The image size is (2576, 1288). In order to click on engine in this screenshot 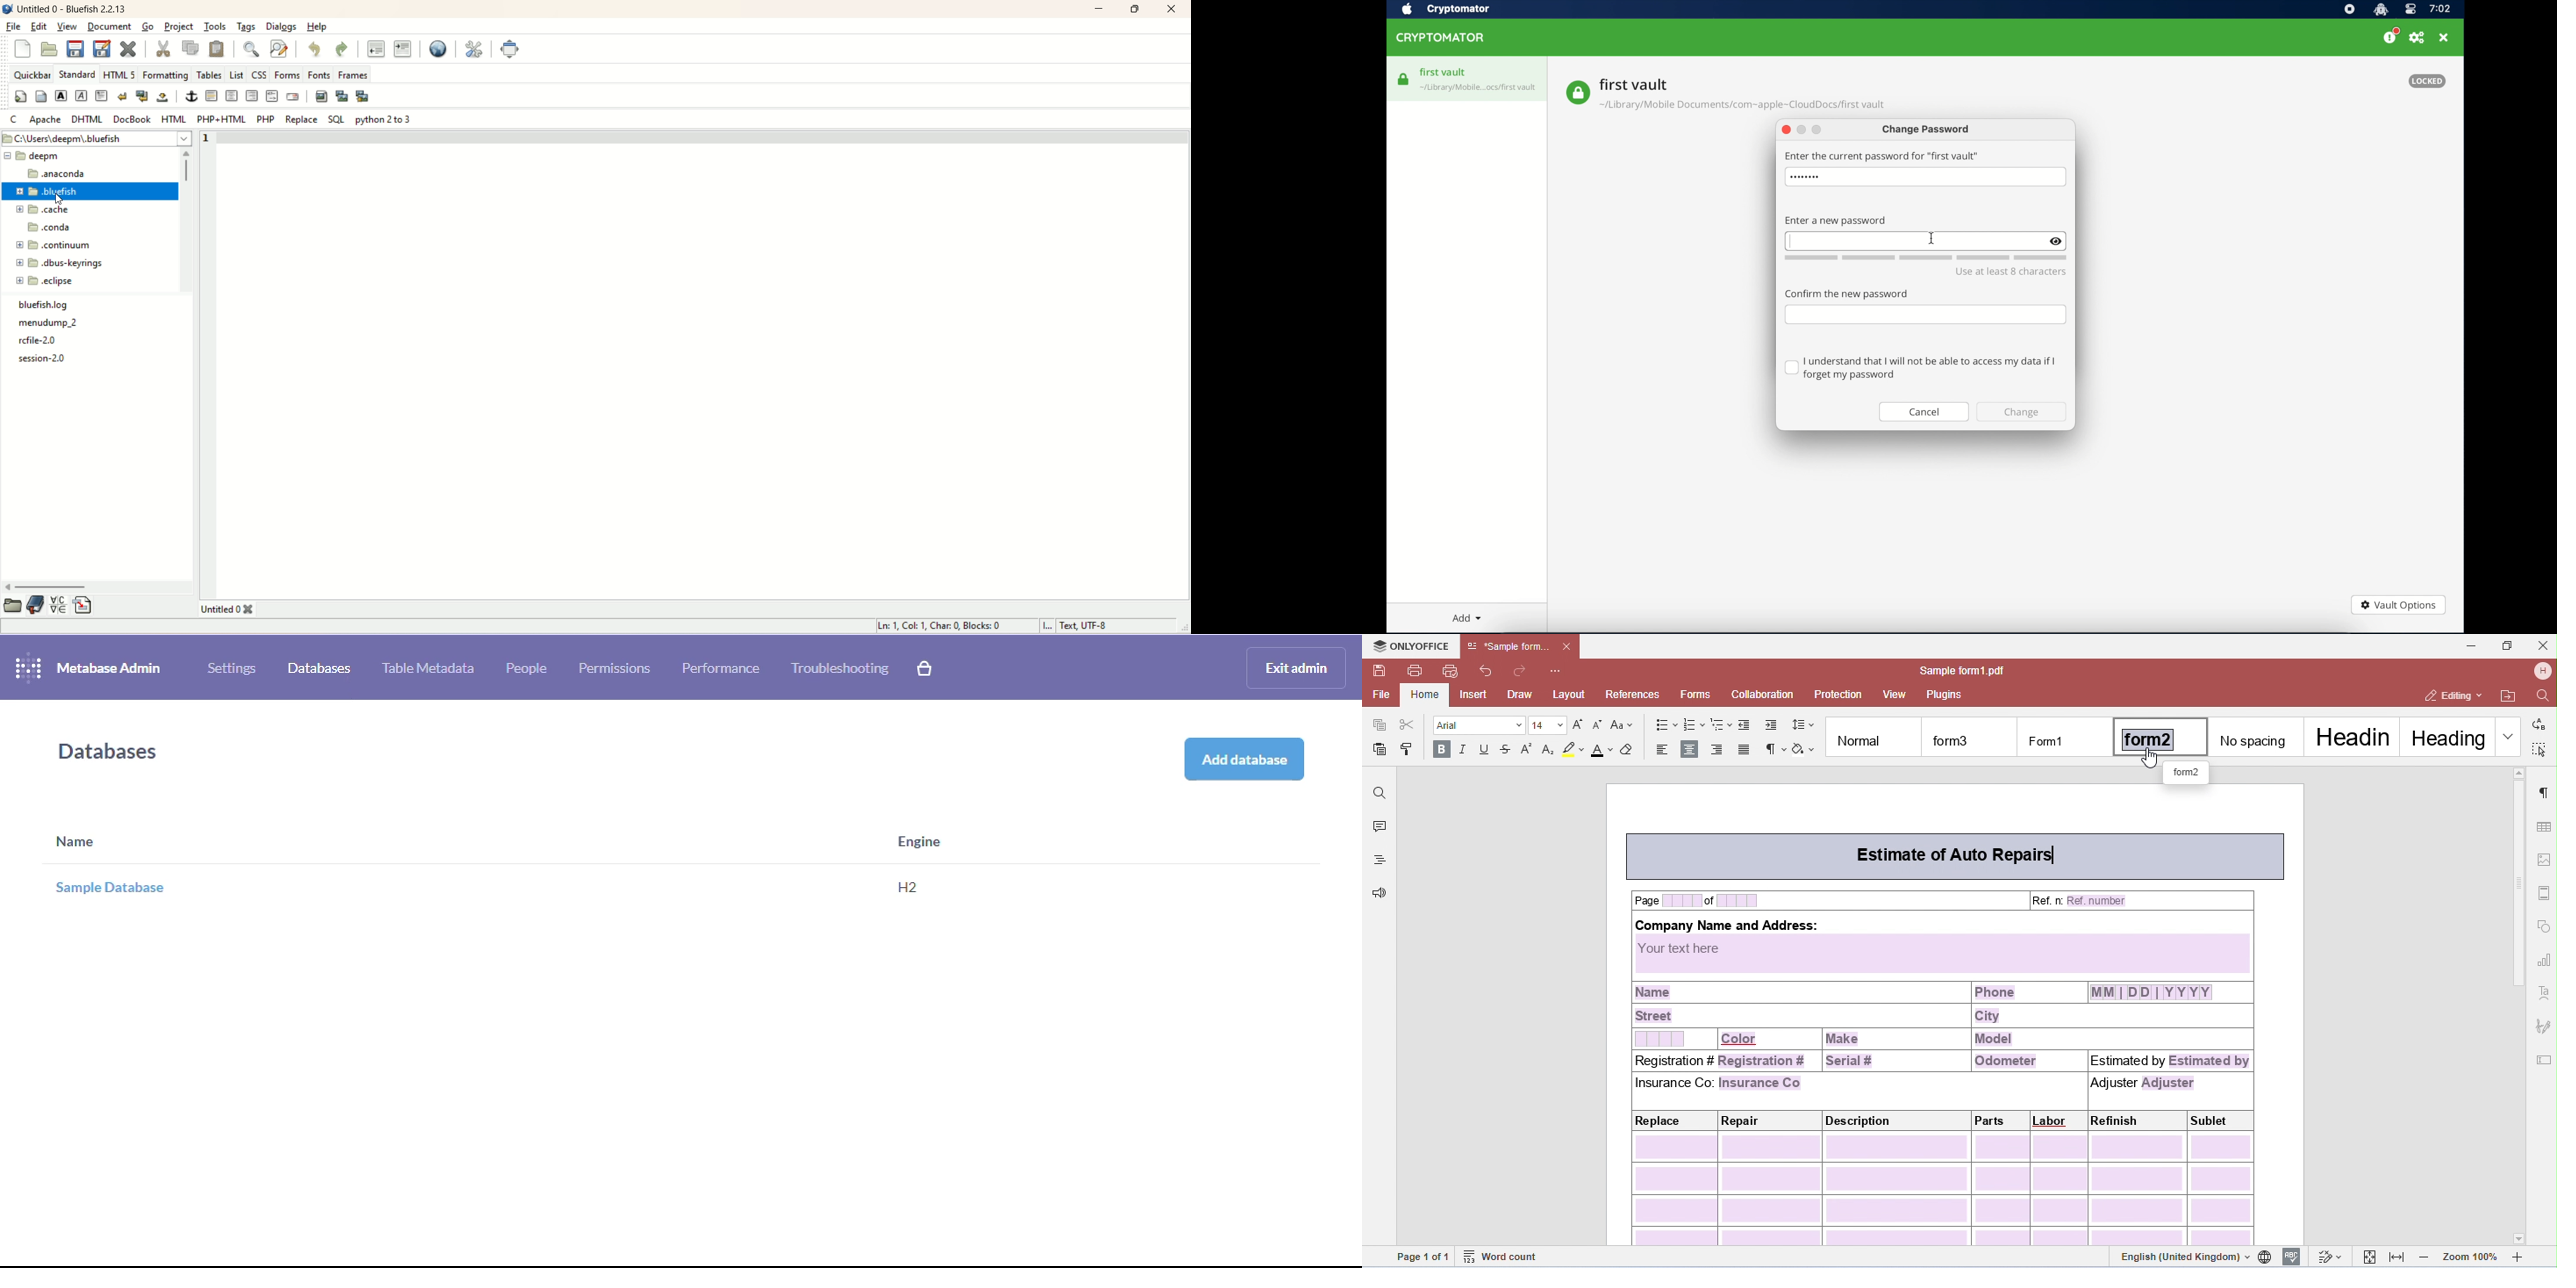, I will do `click(919, 842)`.